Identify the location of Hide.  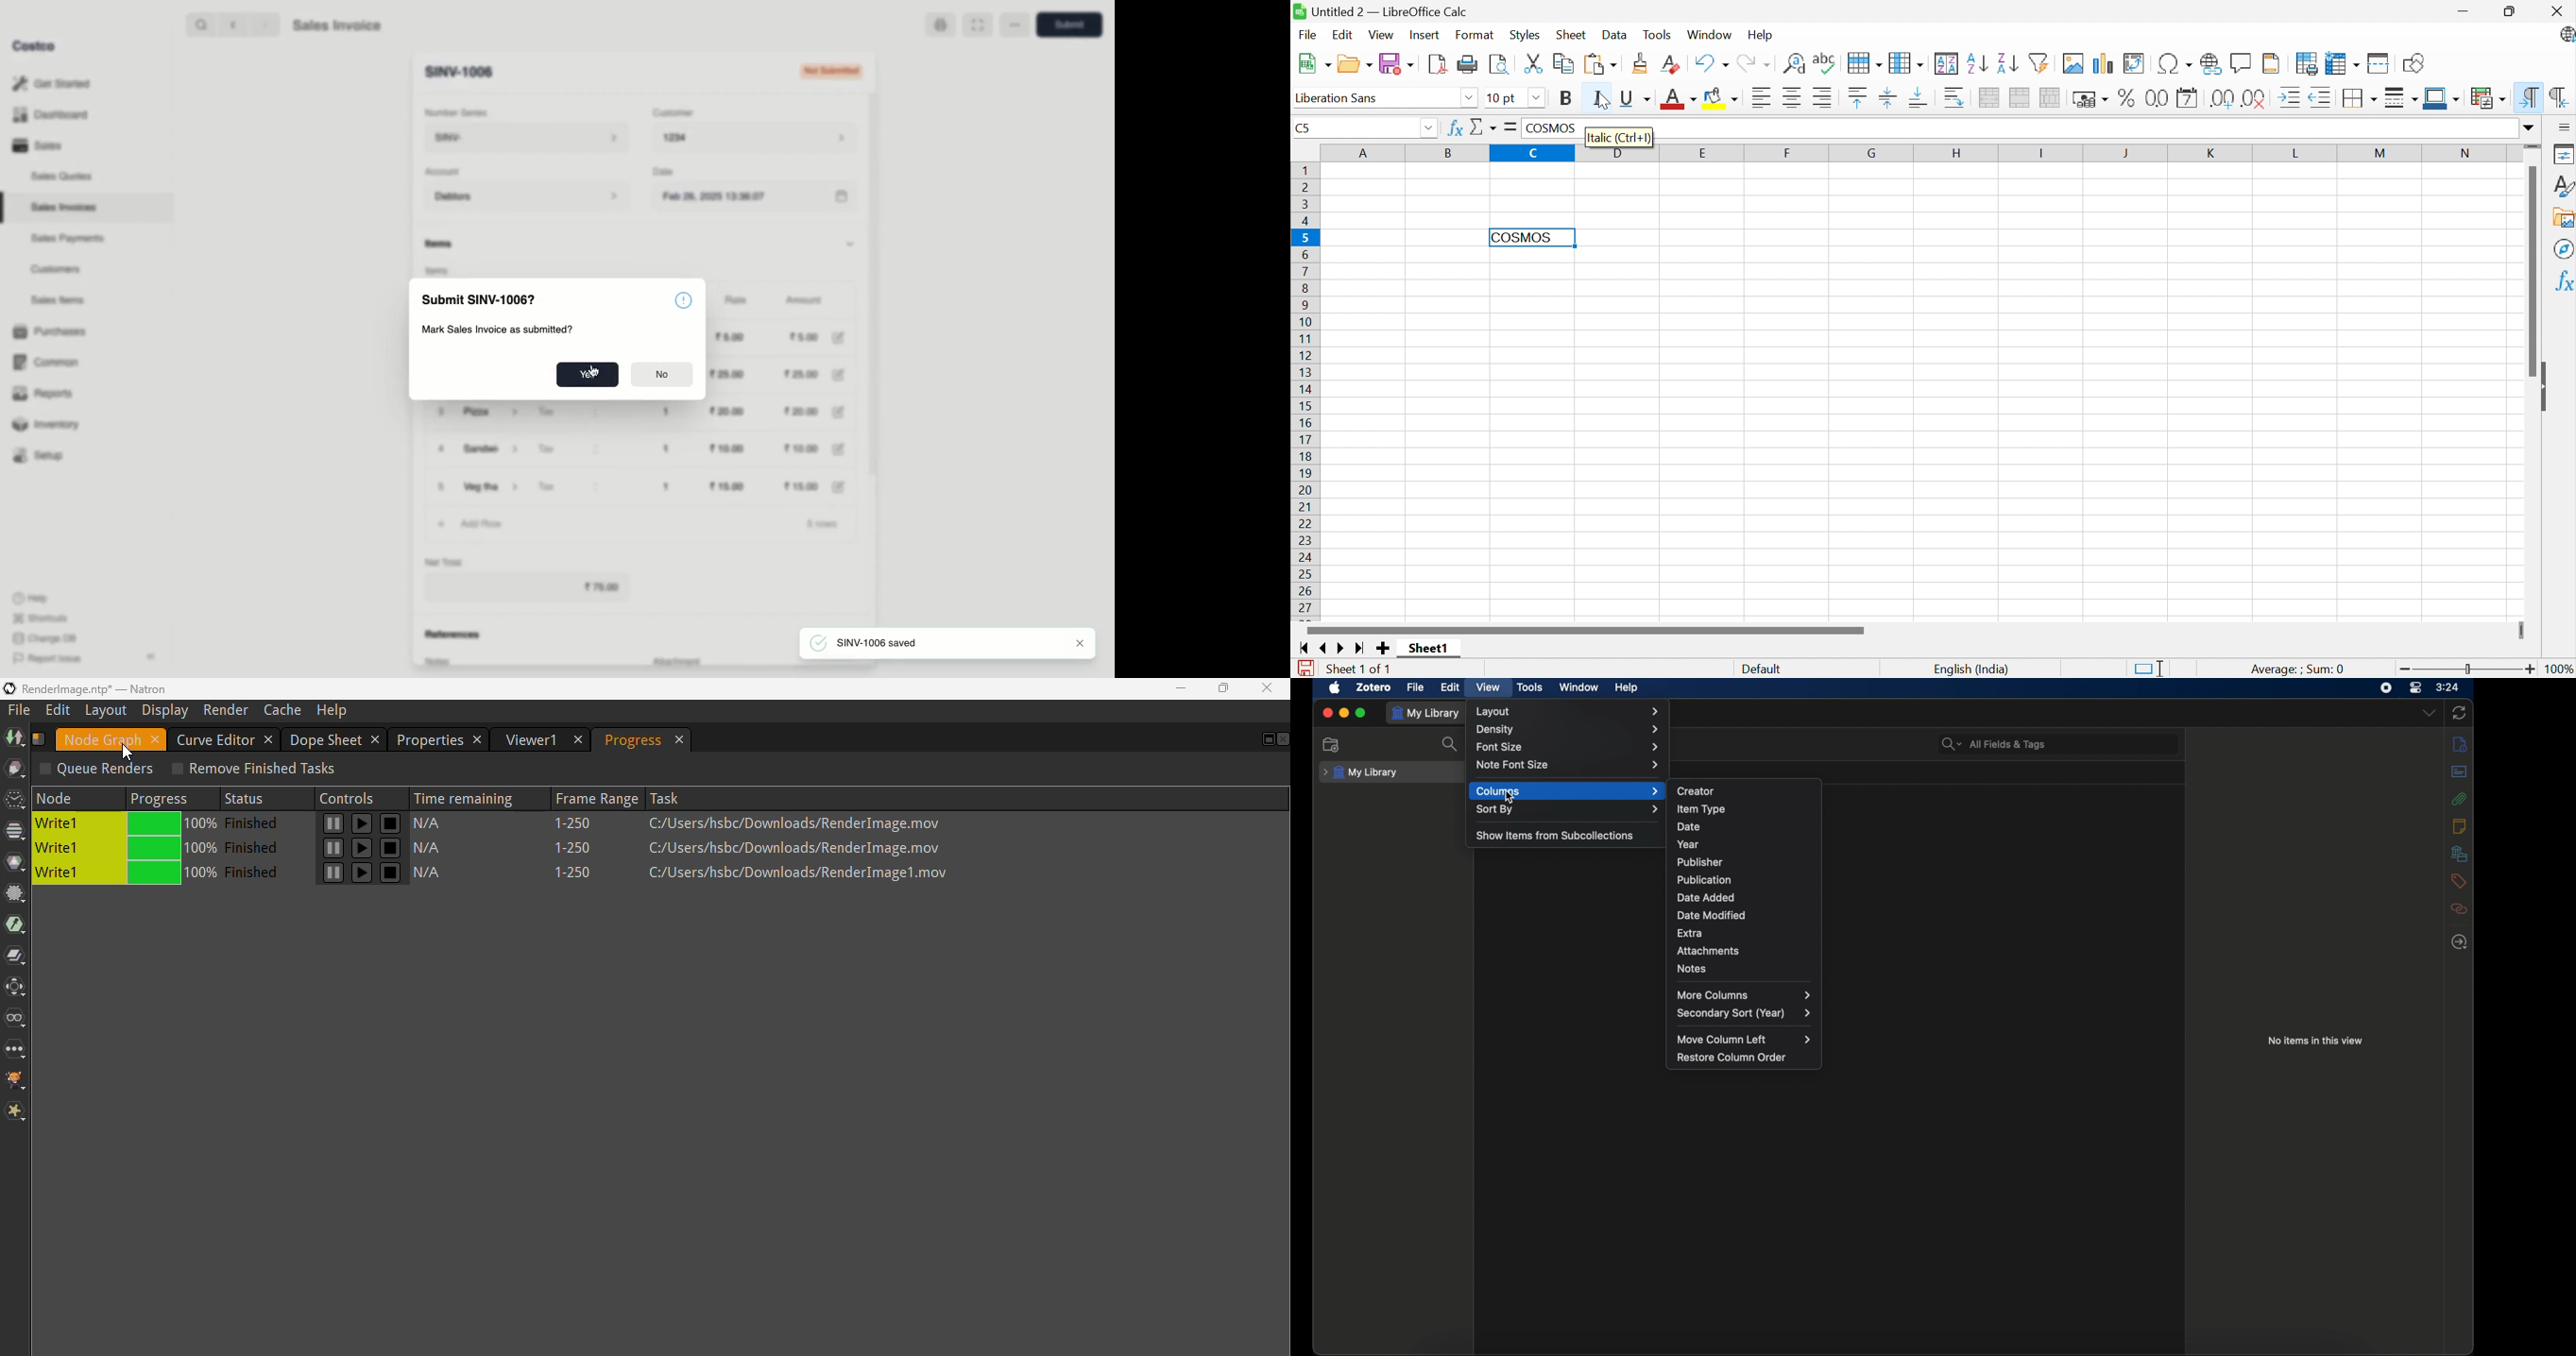
(2547, 387).